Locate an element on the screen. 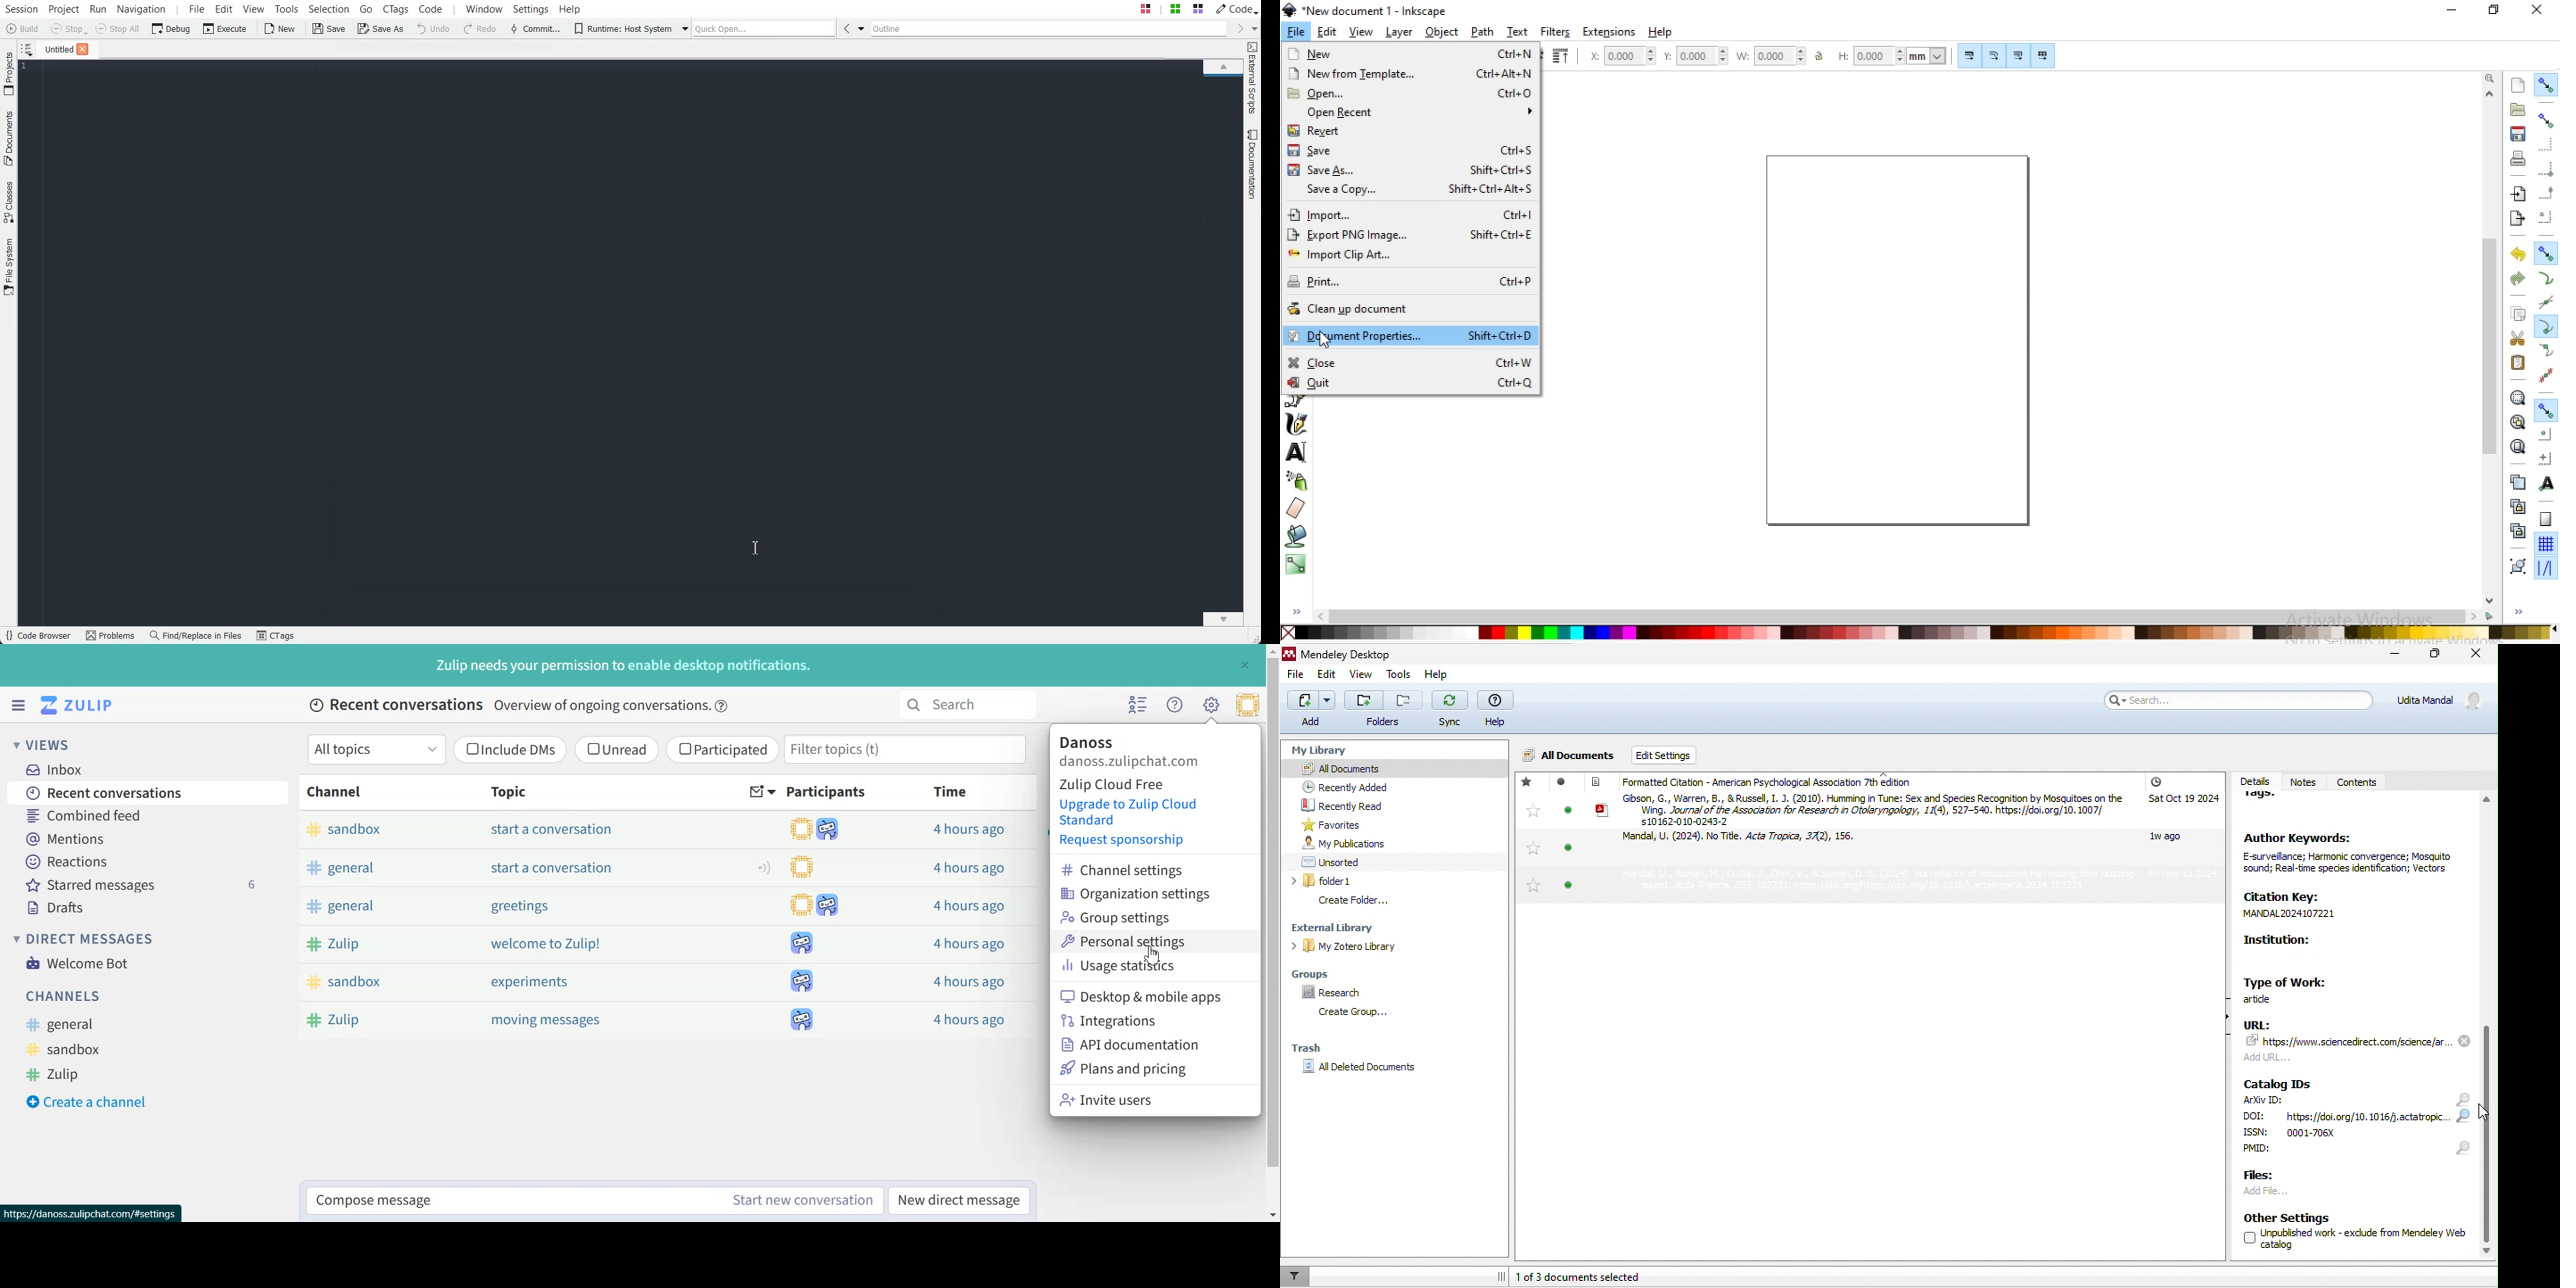 The width and height of the screenshot is (2576, 1288). quit is located at coordinates (1409, 383).